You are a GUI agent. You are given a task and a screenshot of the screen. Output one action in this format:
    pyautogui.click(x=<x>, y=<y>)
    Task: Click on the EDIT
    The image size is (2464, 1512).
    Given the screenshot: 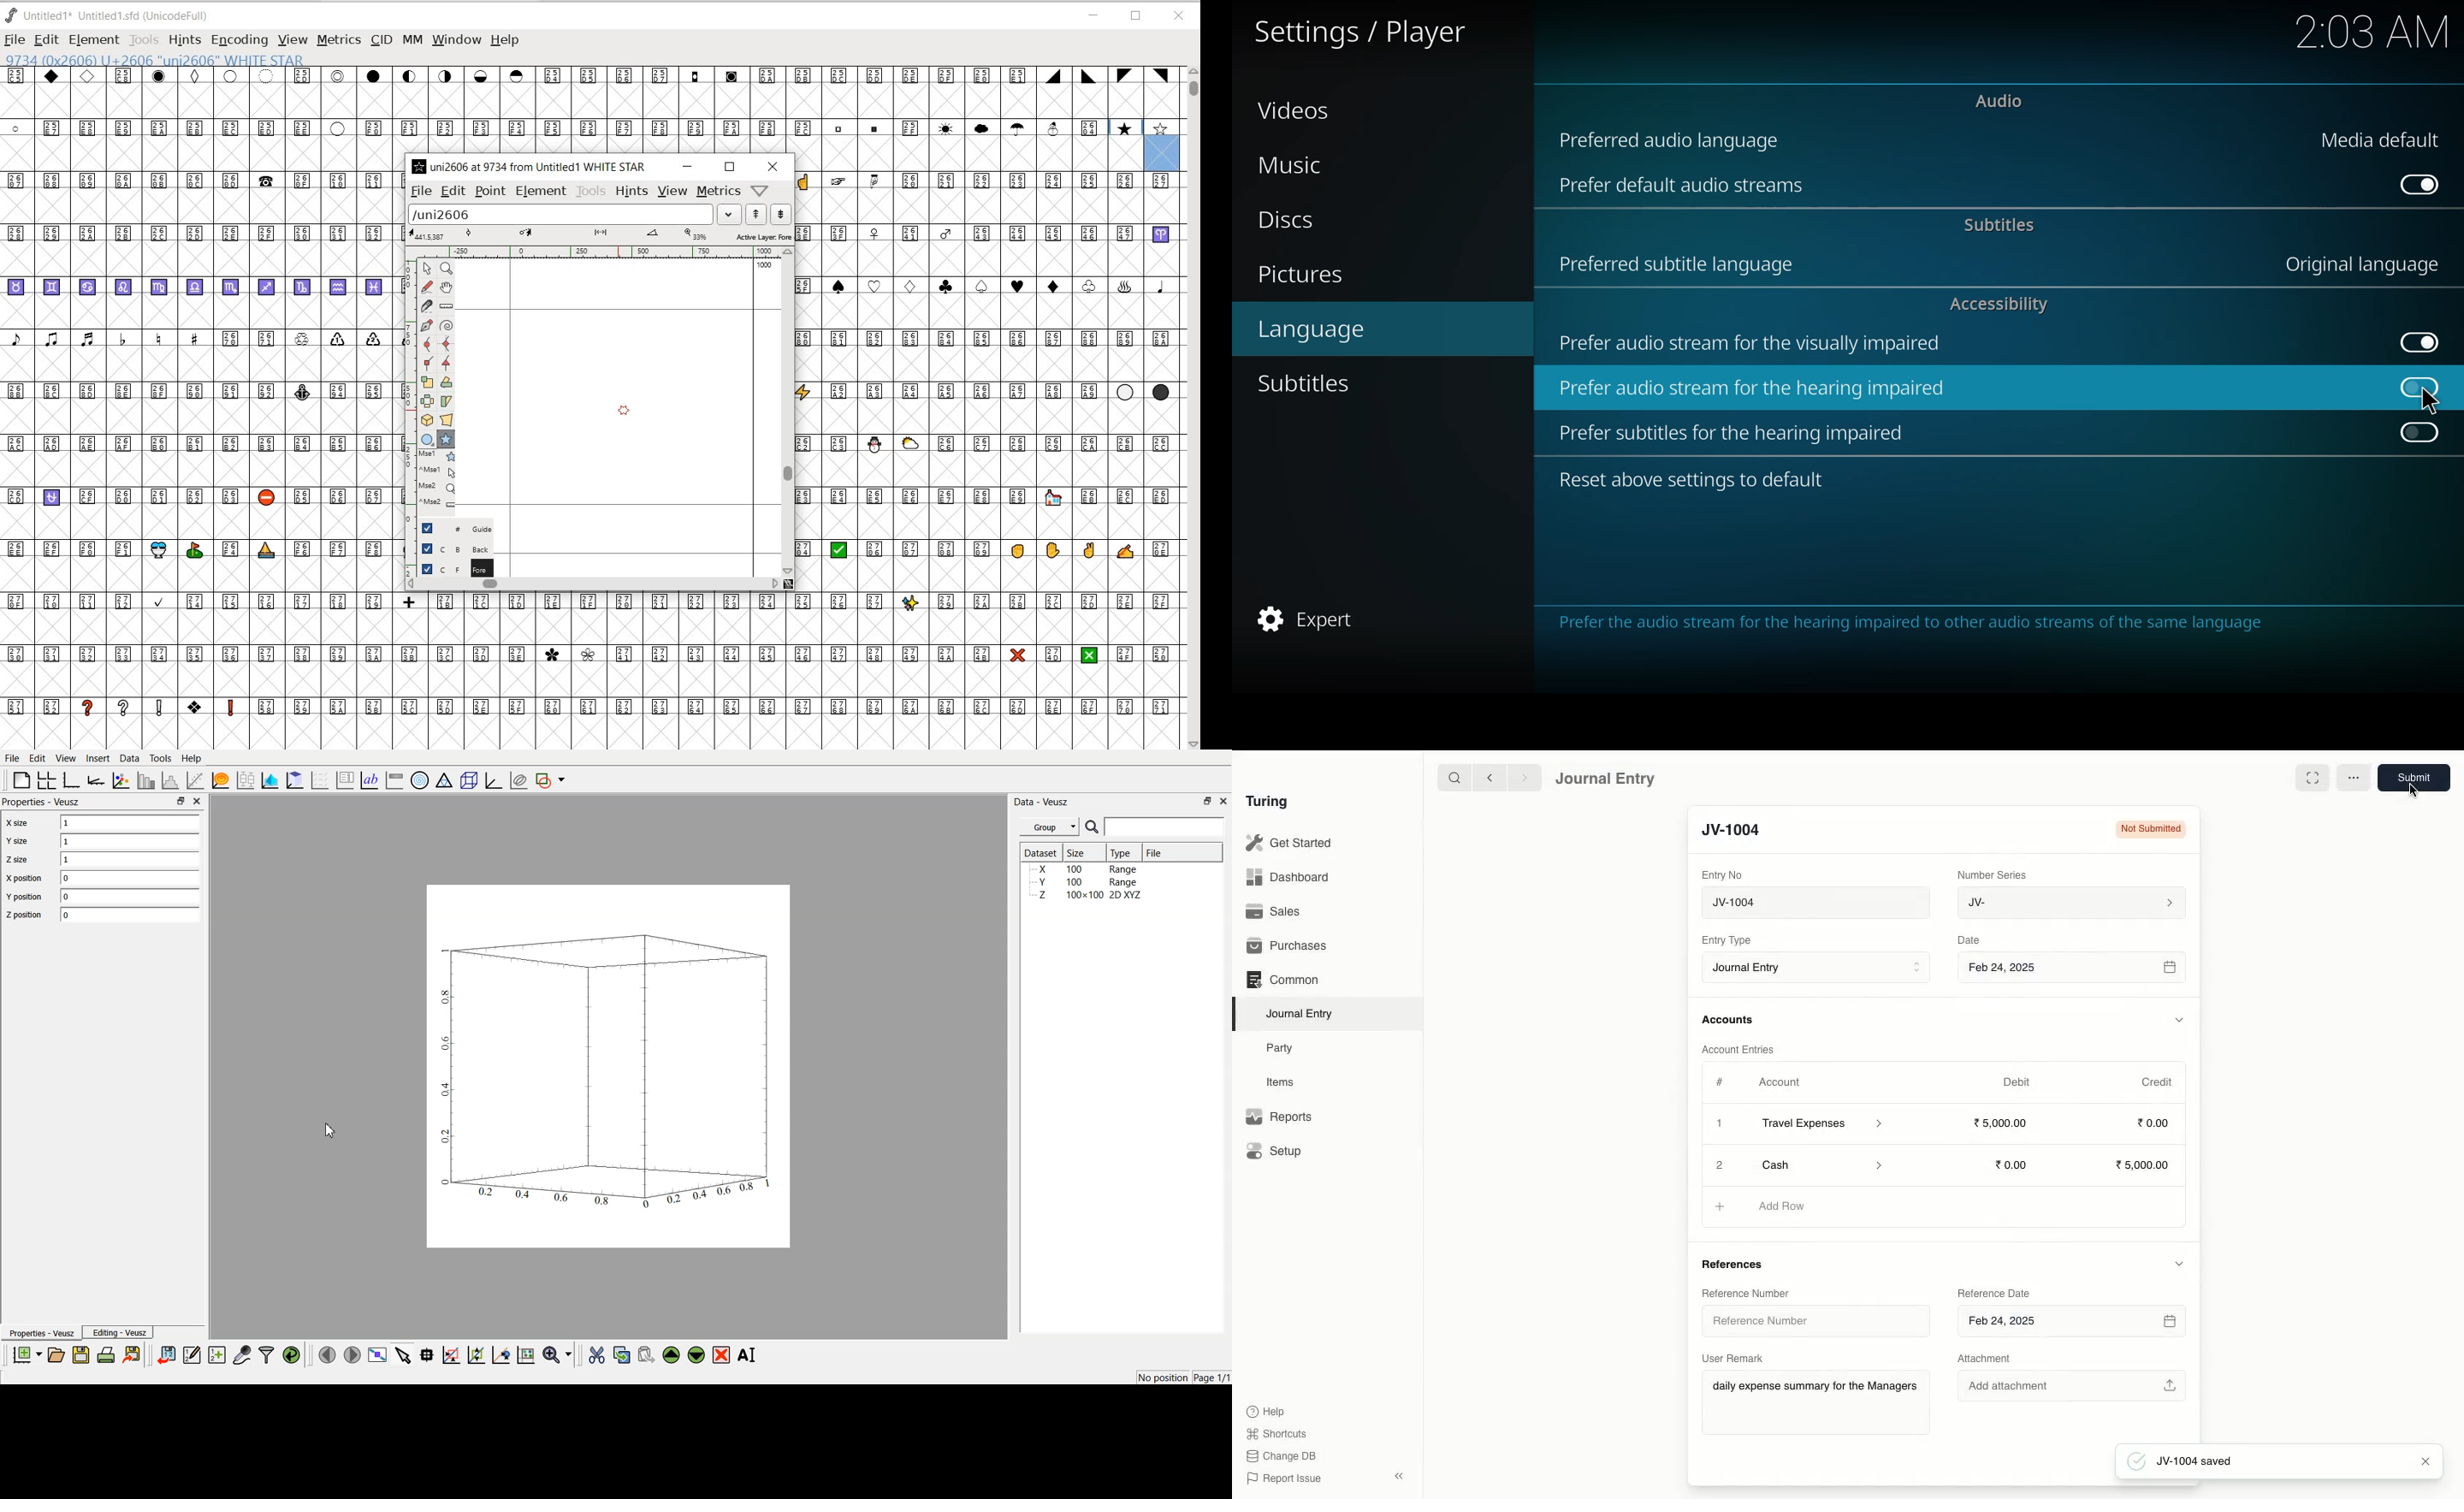 What is the action you would take?
    pyautogui.click(x=45, y=41)
    